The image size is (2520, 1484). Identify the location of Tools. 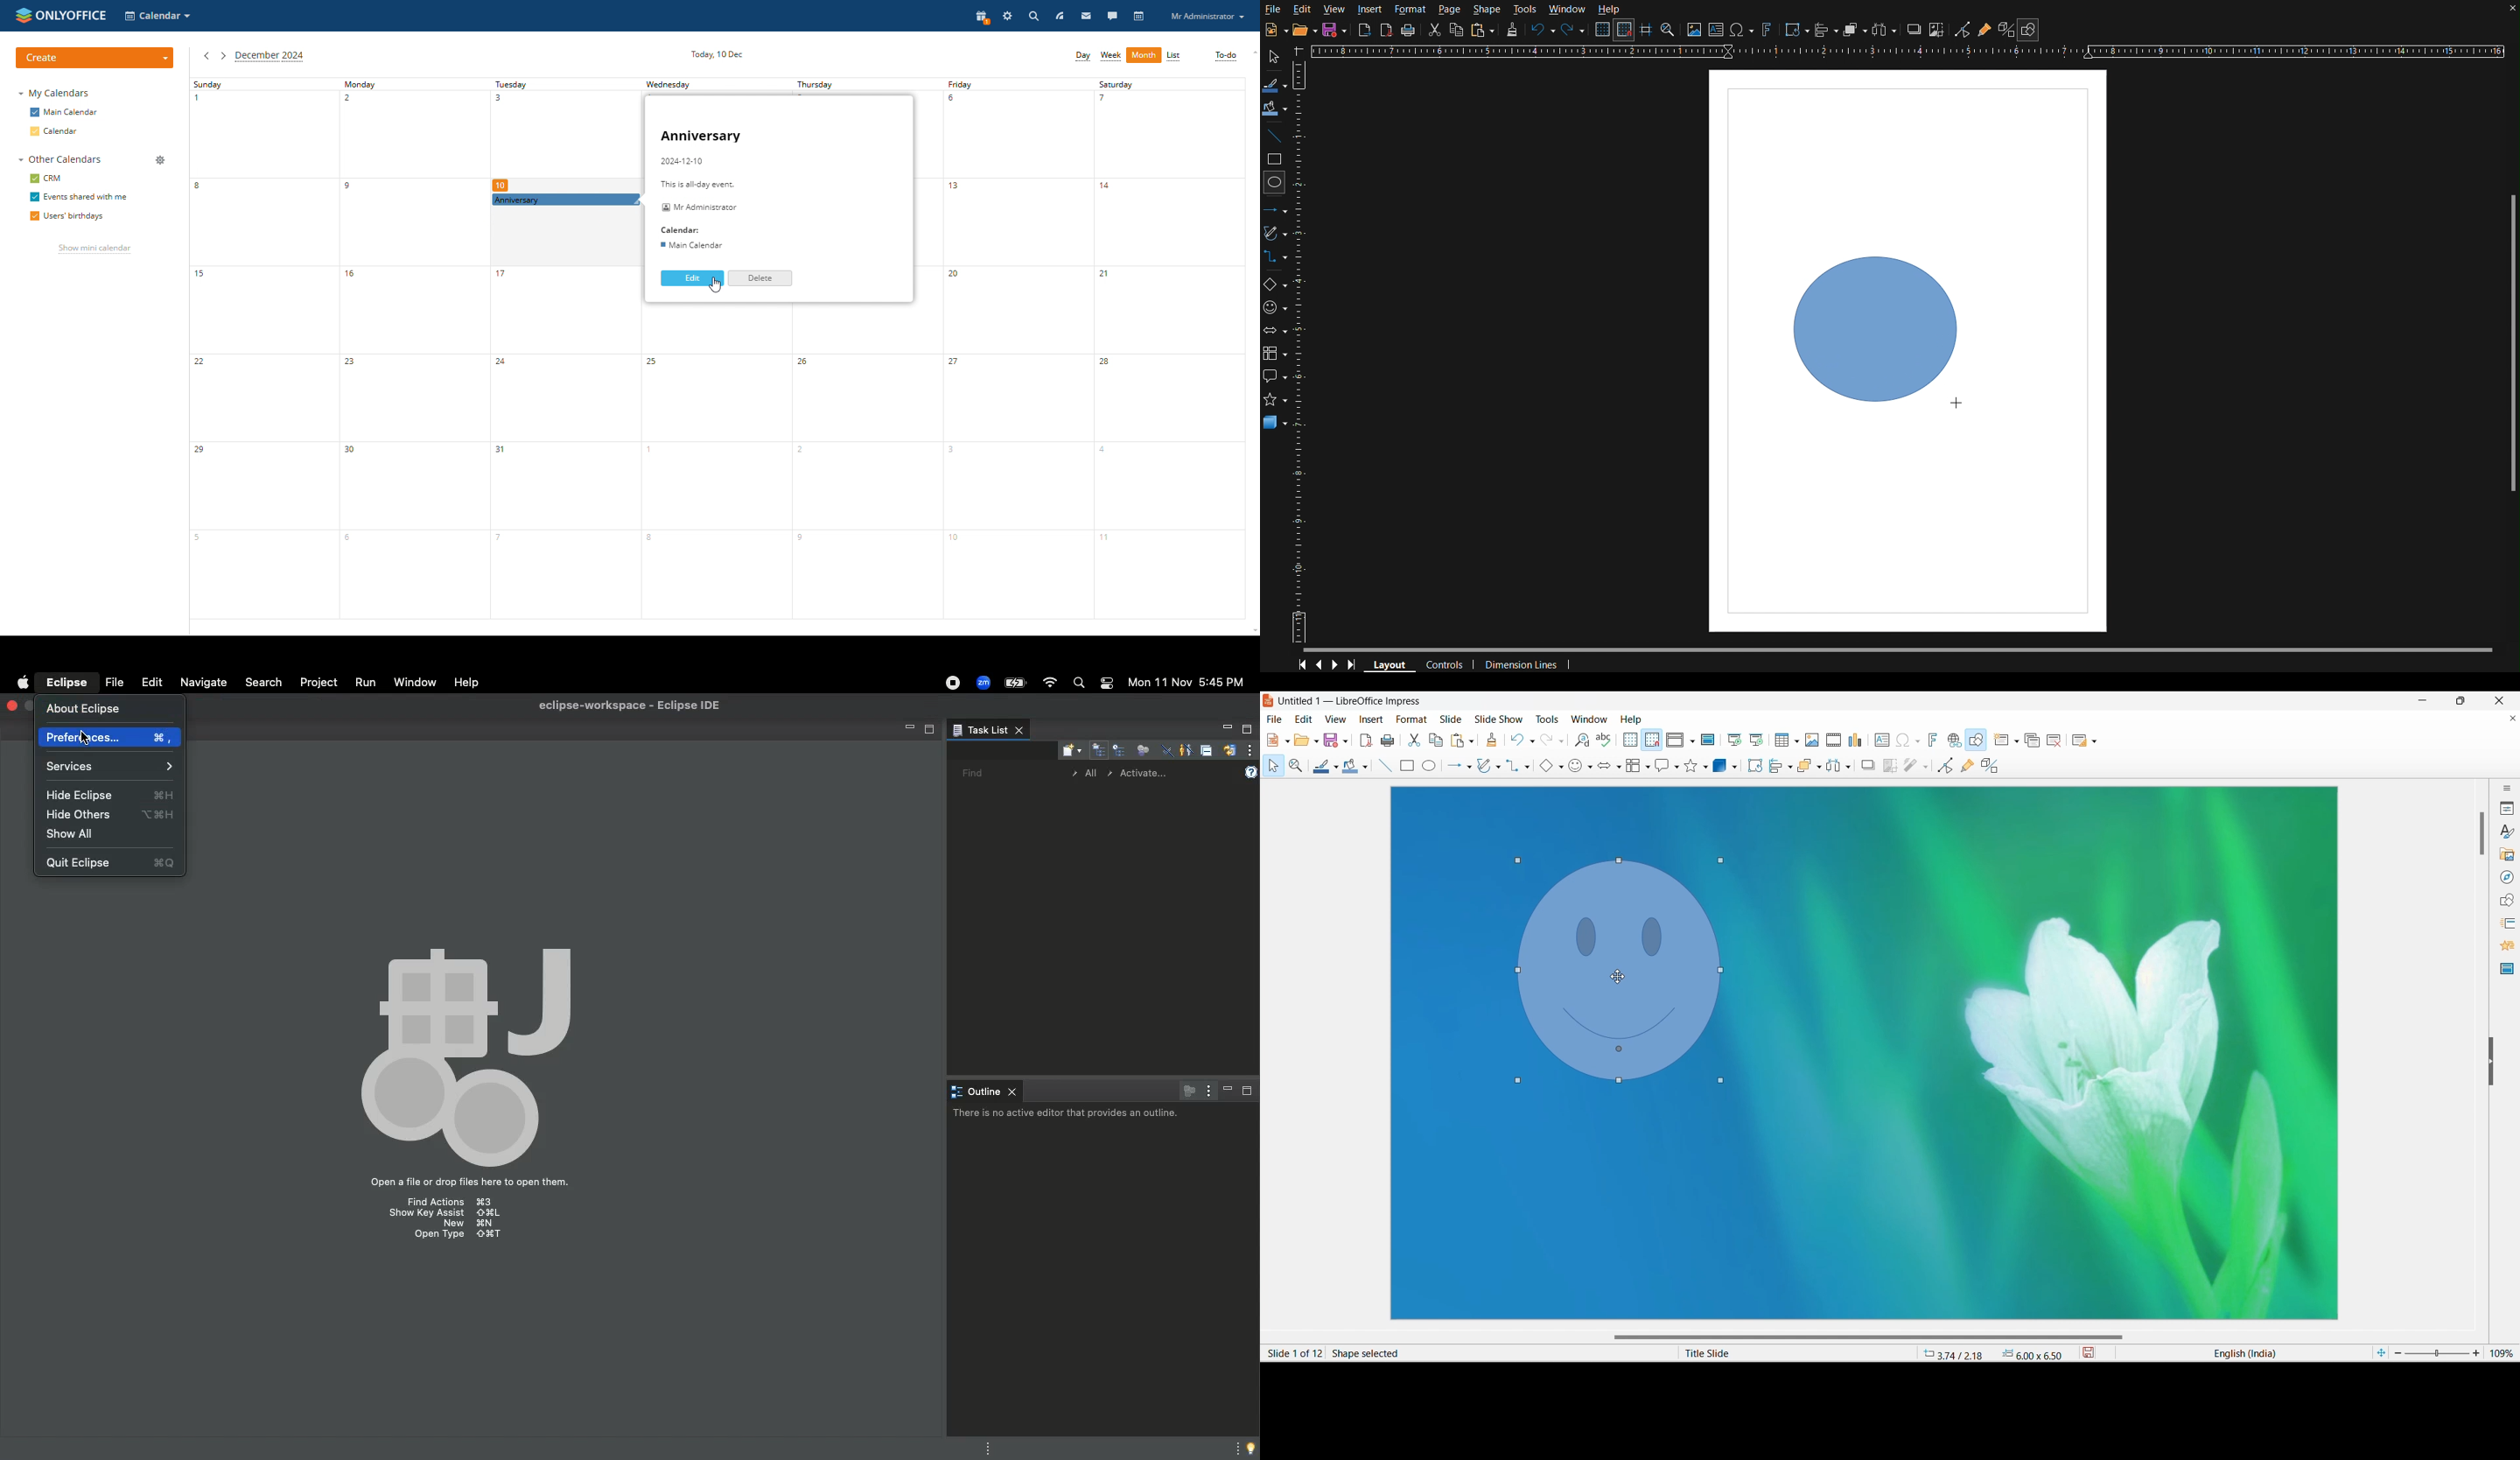
(1526, 8).